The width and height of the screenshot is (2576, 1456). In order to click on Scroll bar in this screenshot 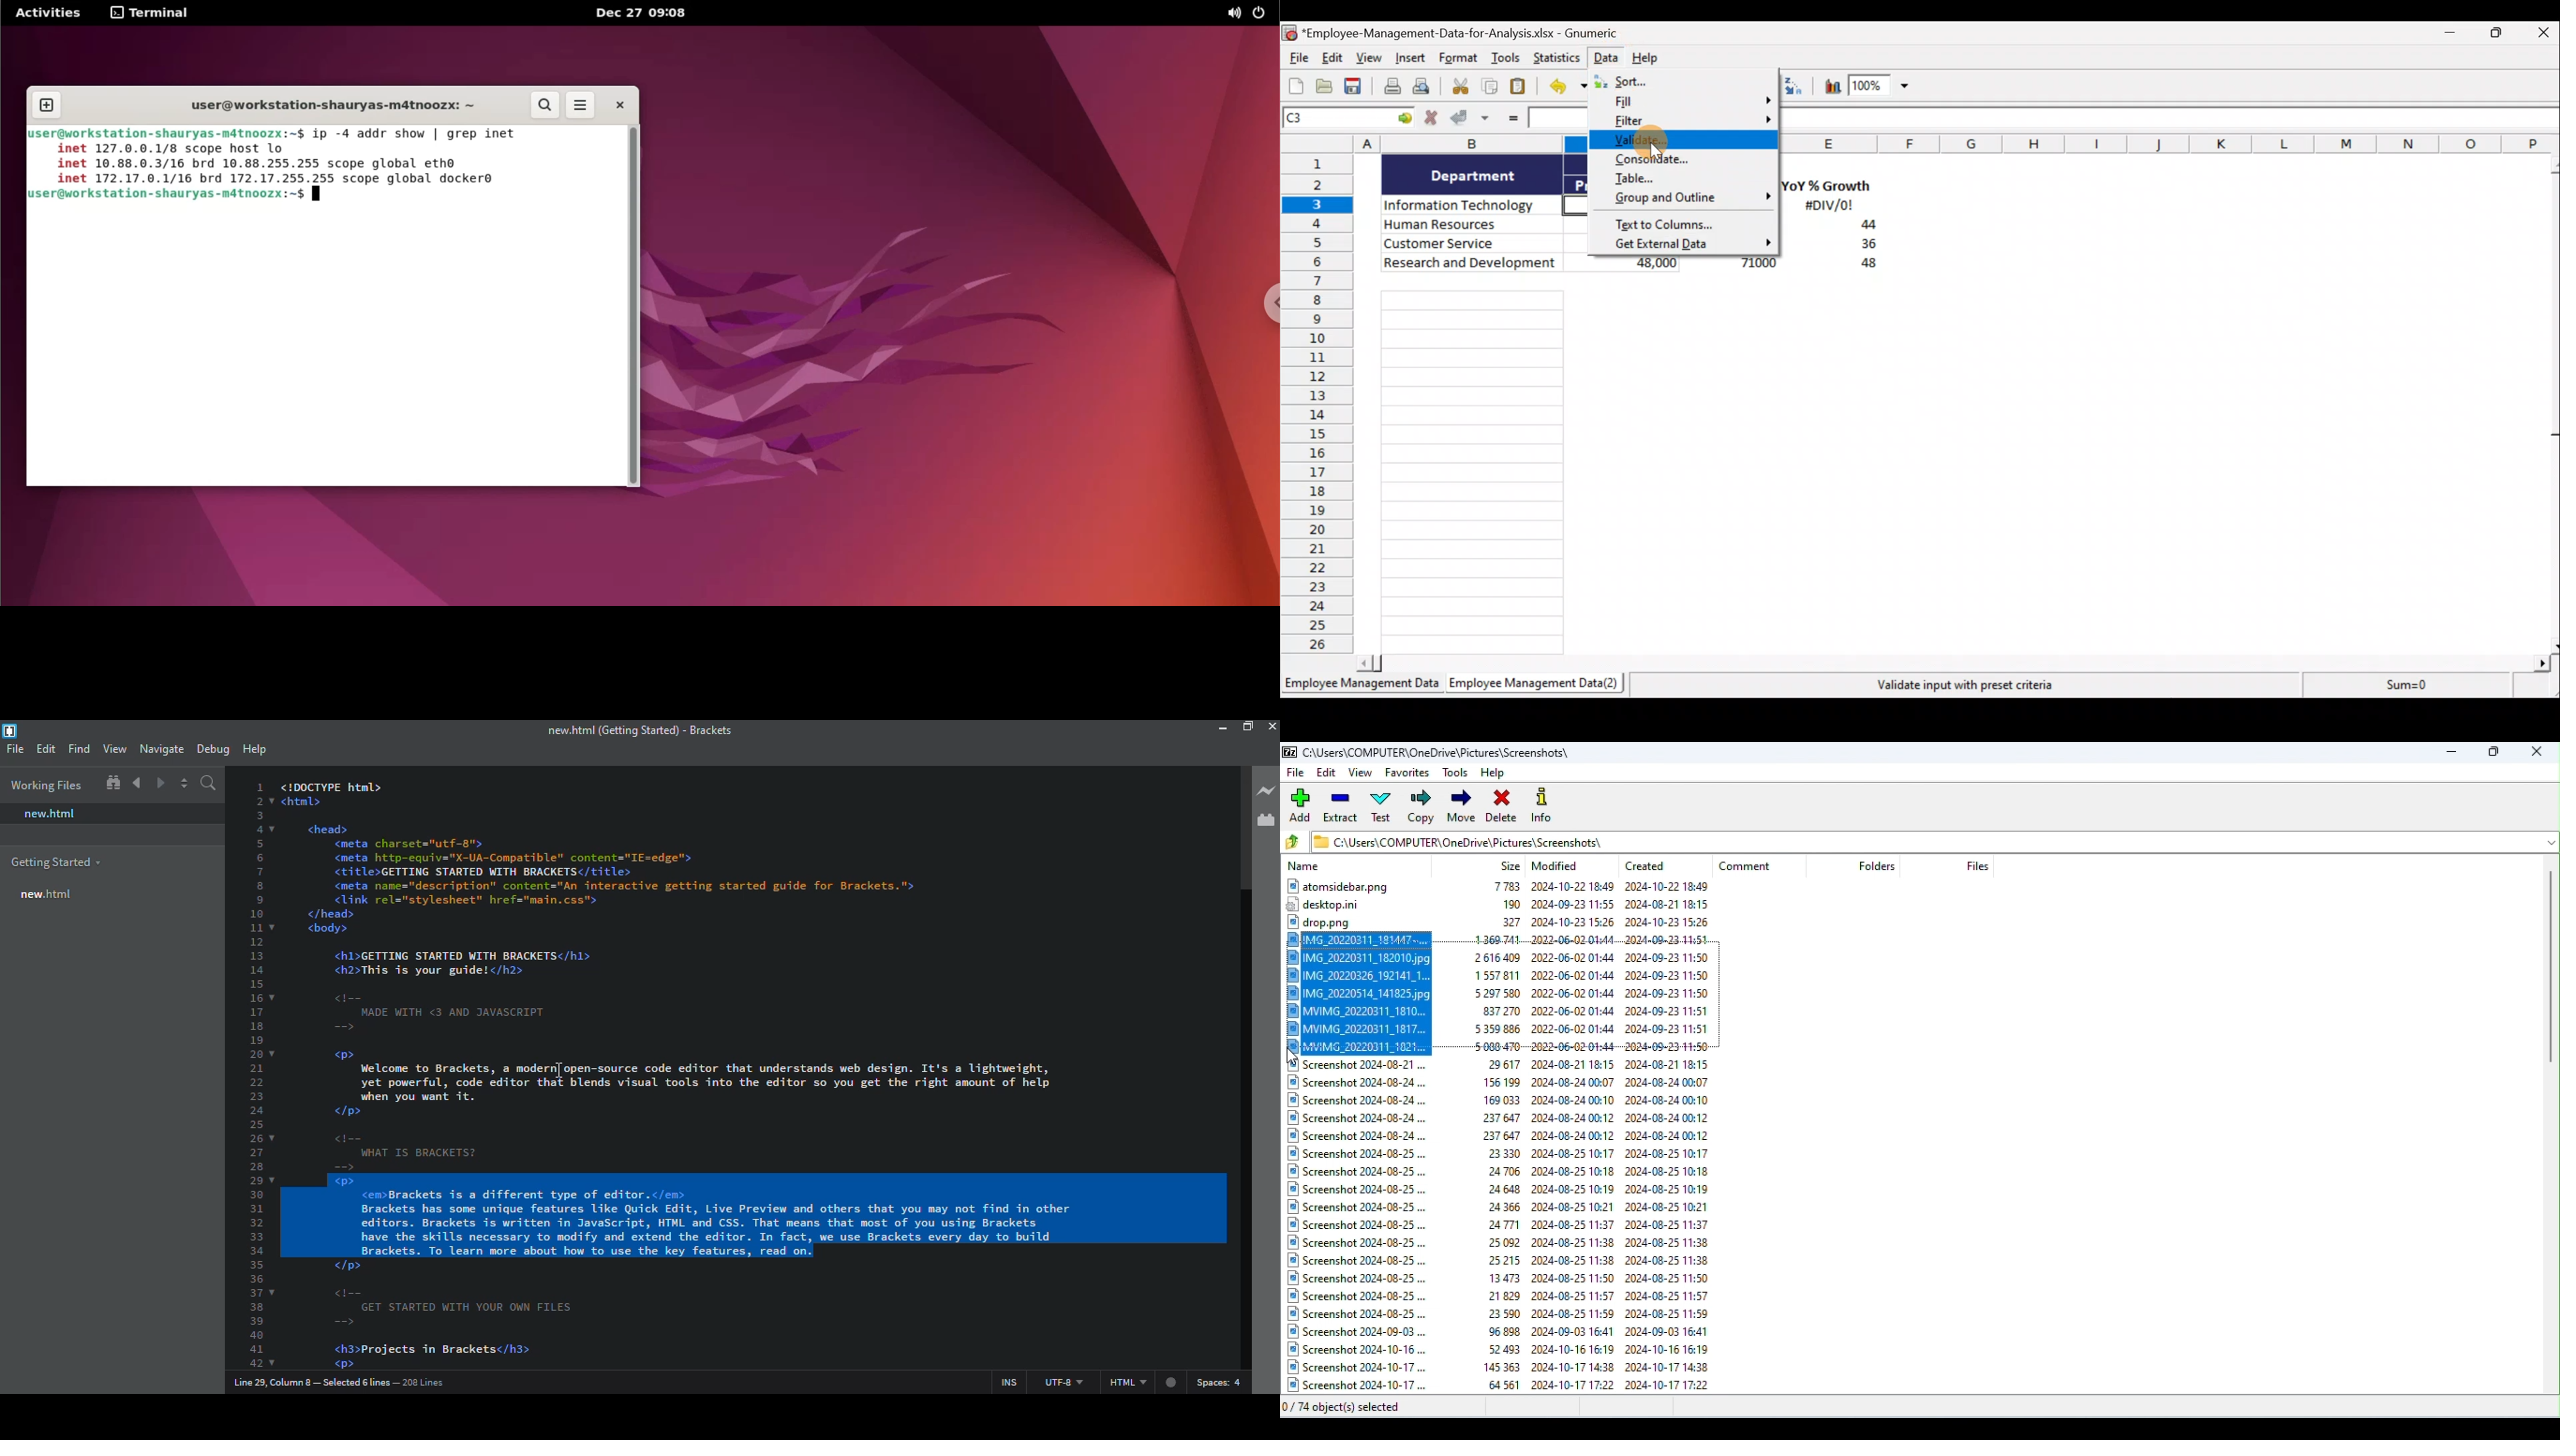, I will do `click(2552, 1127)`.